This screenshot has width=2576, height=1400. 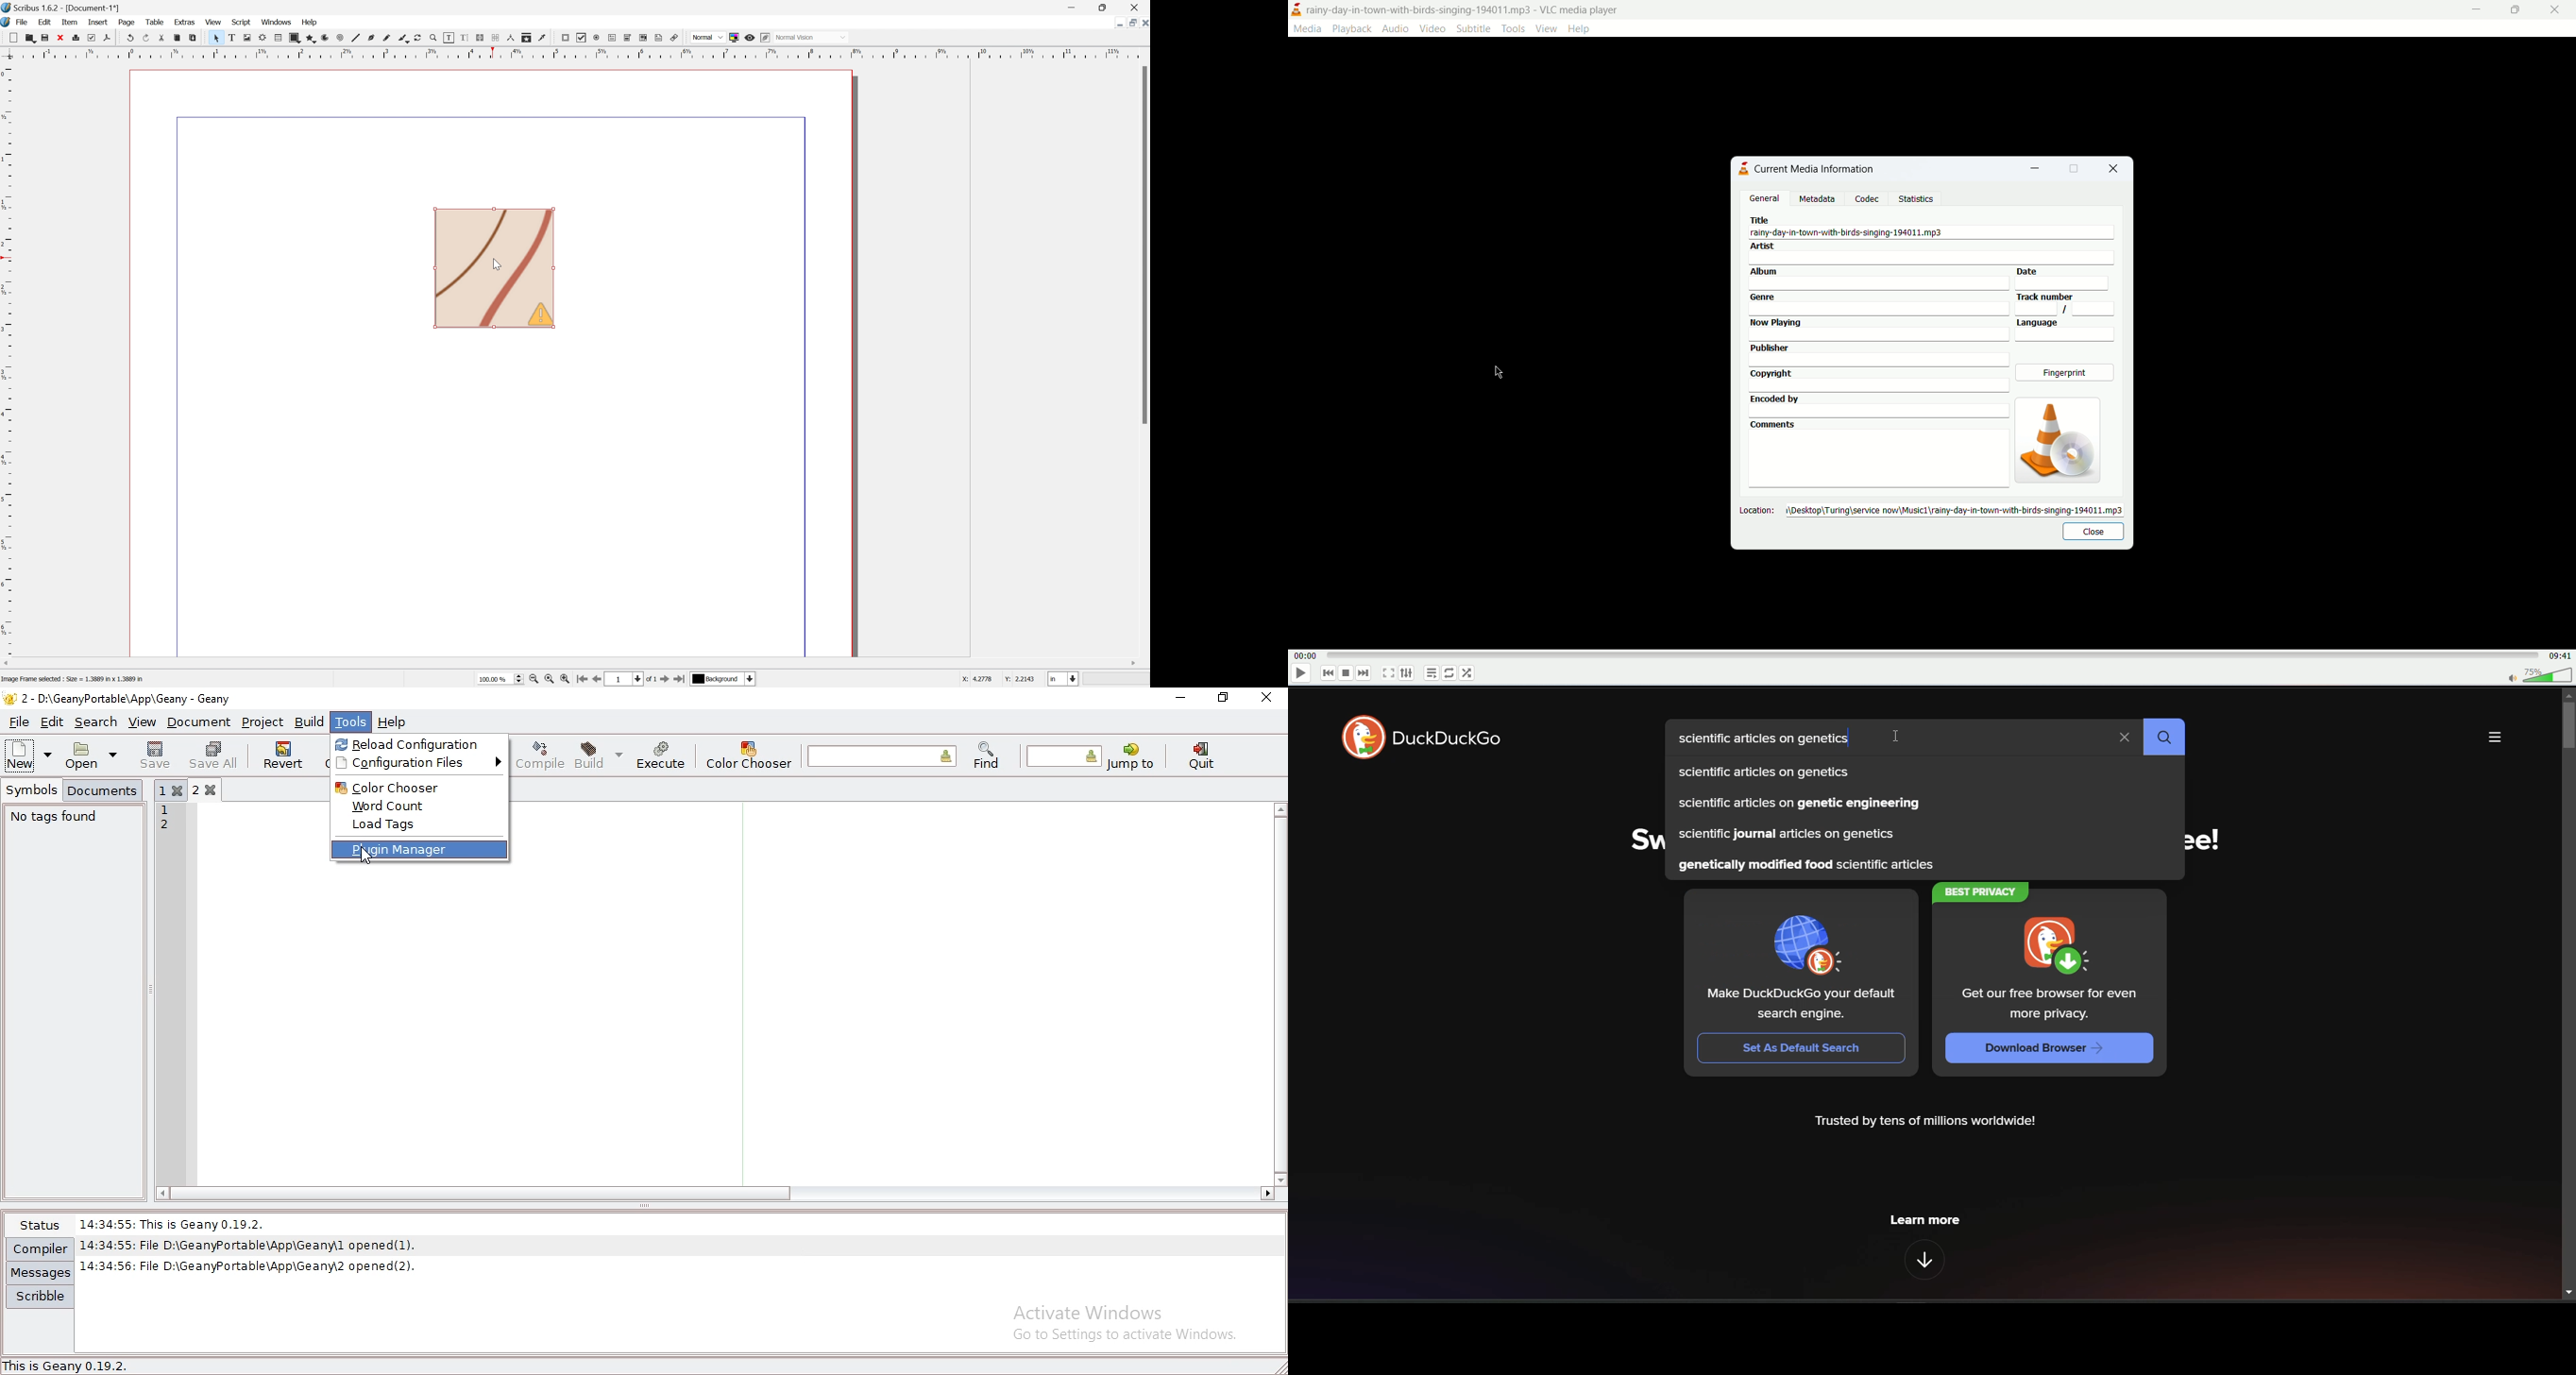 What do you see at coordinates (23, 22) in the screenshot?
I see `File` at bounding box center [23, 22].